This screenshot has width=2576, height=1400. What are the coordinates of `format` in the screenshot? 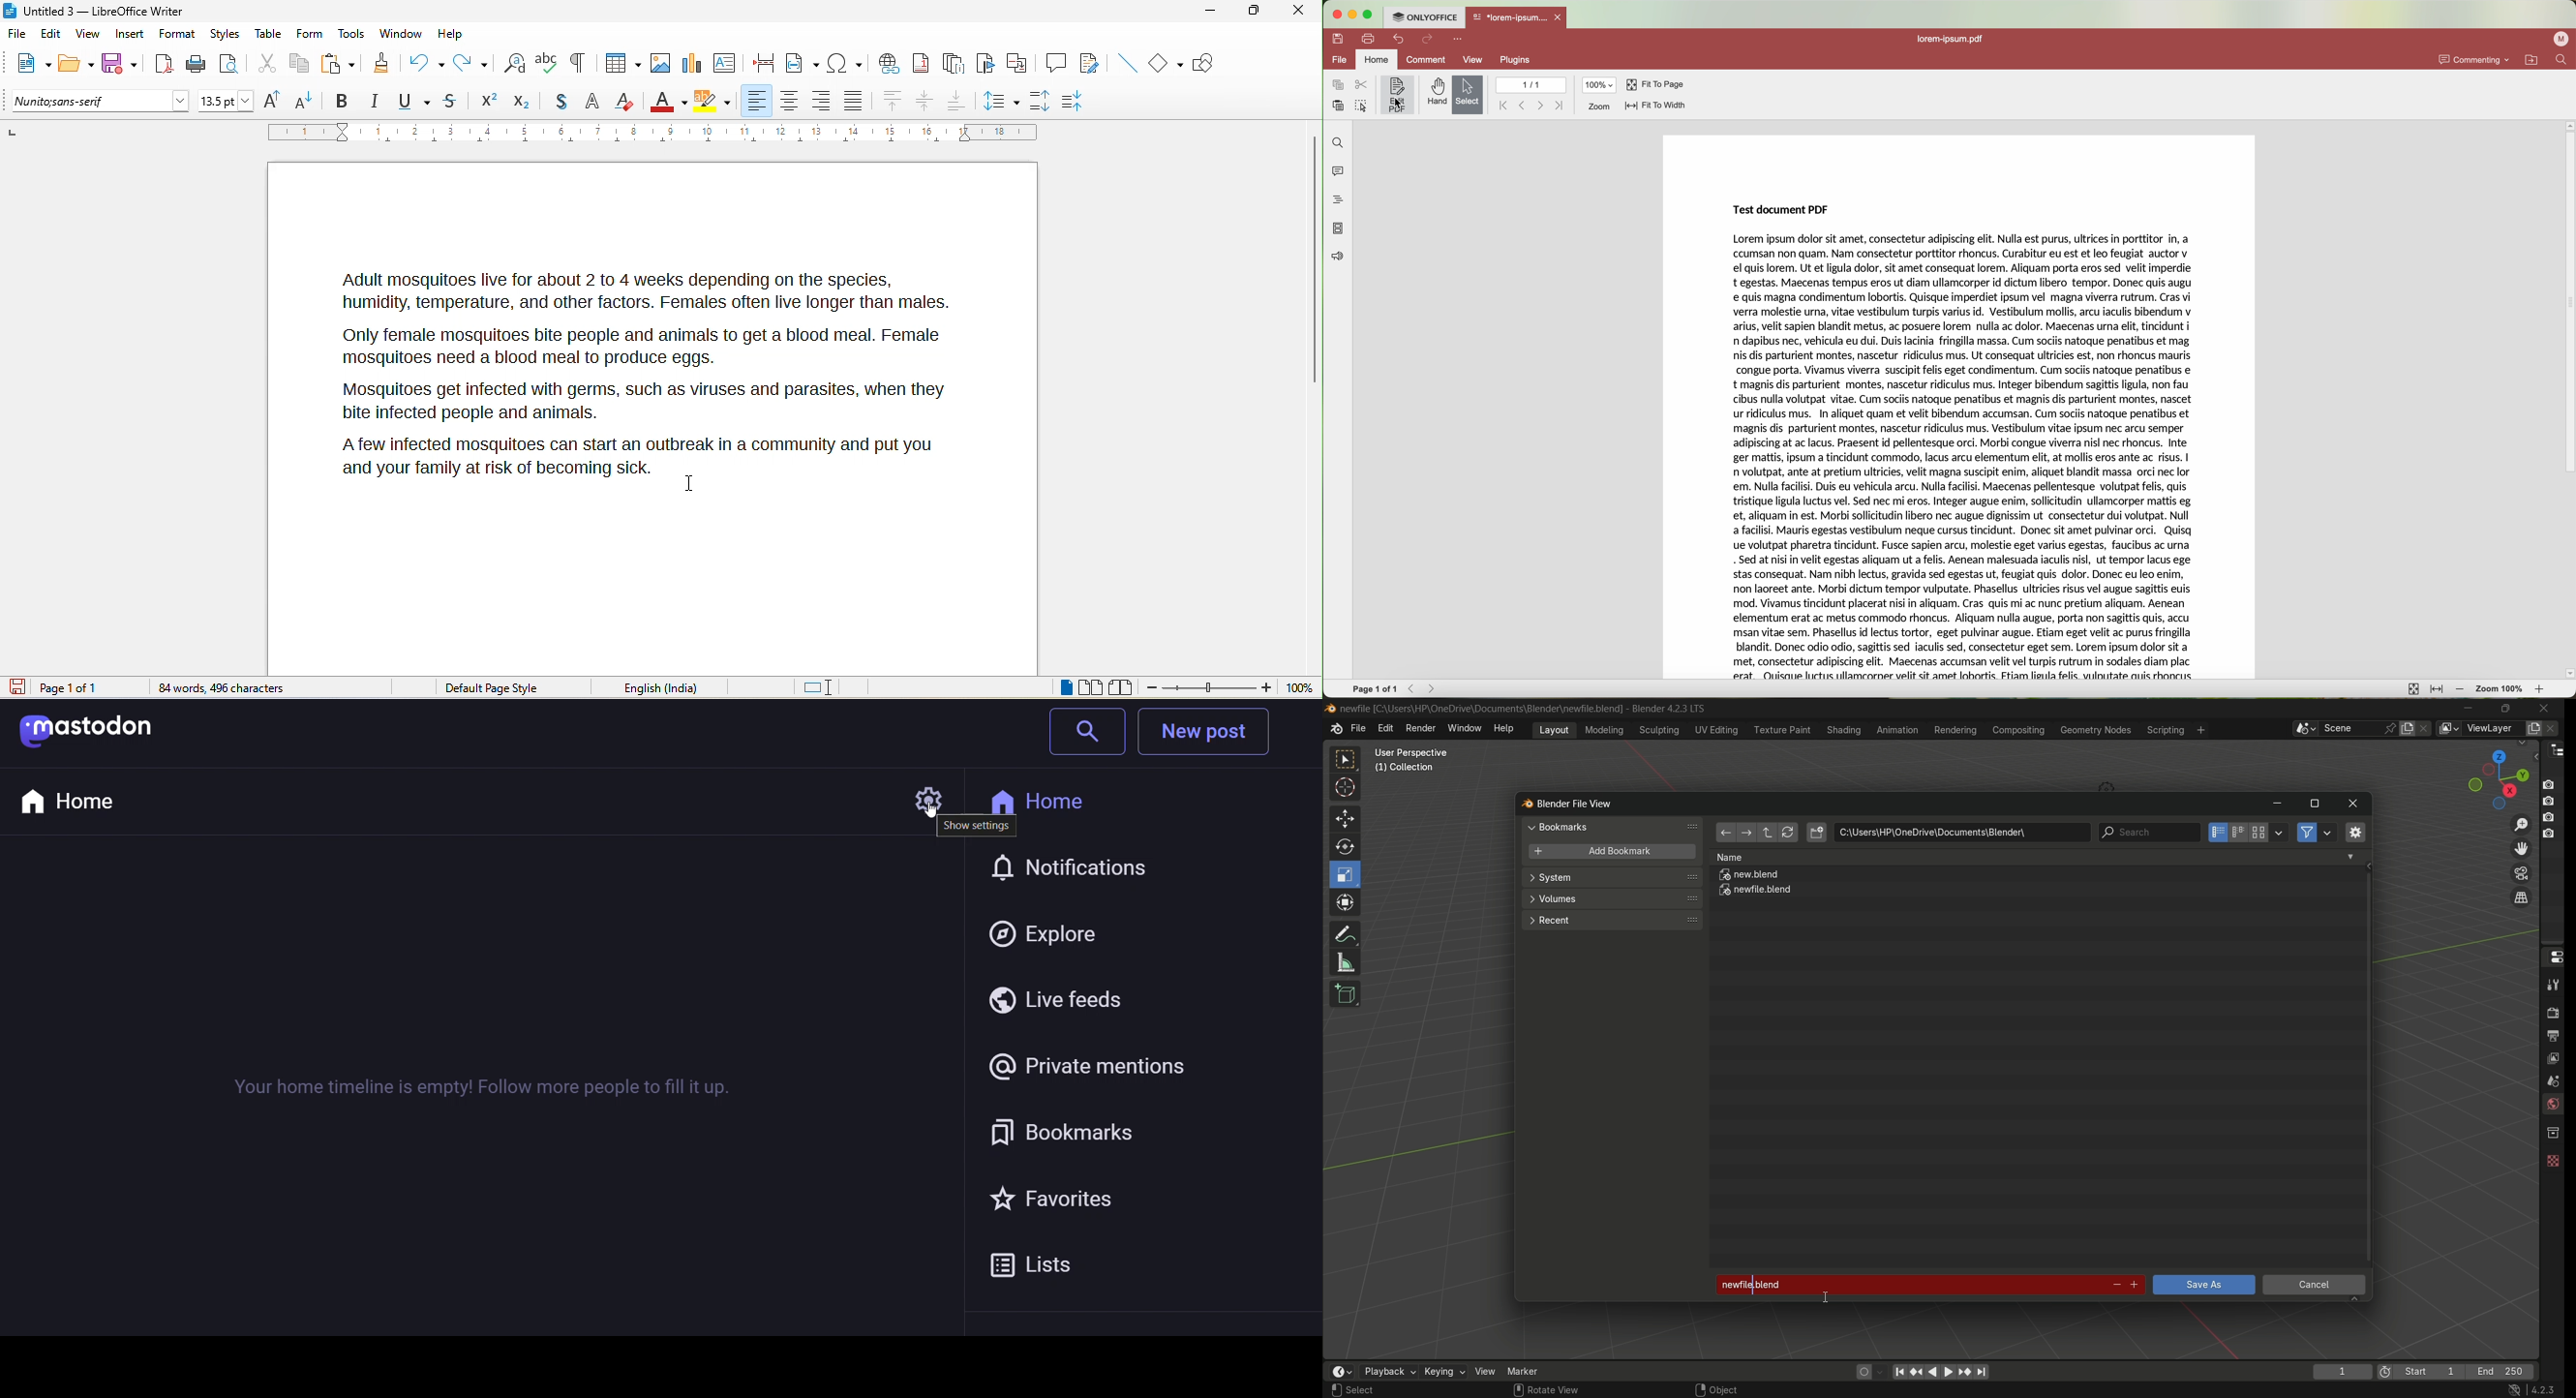 It's located at (177, 36).